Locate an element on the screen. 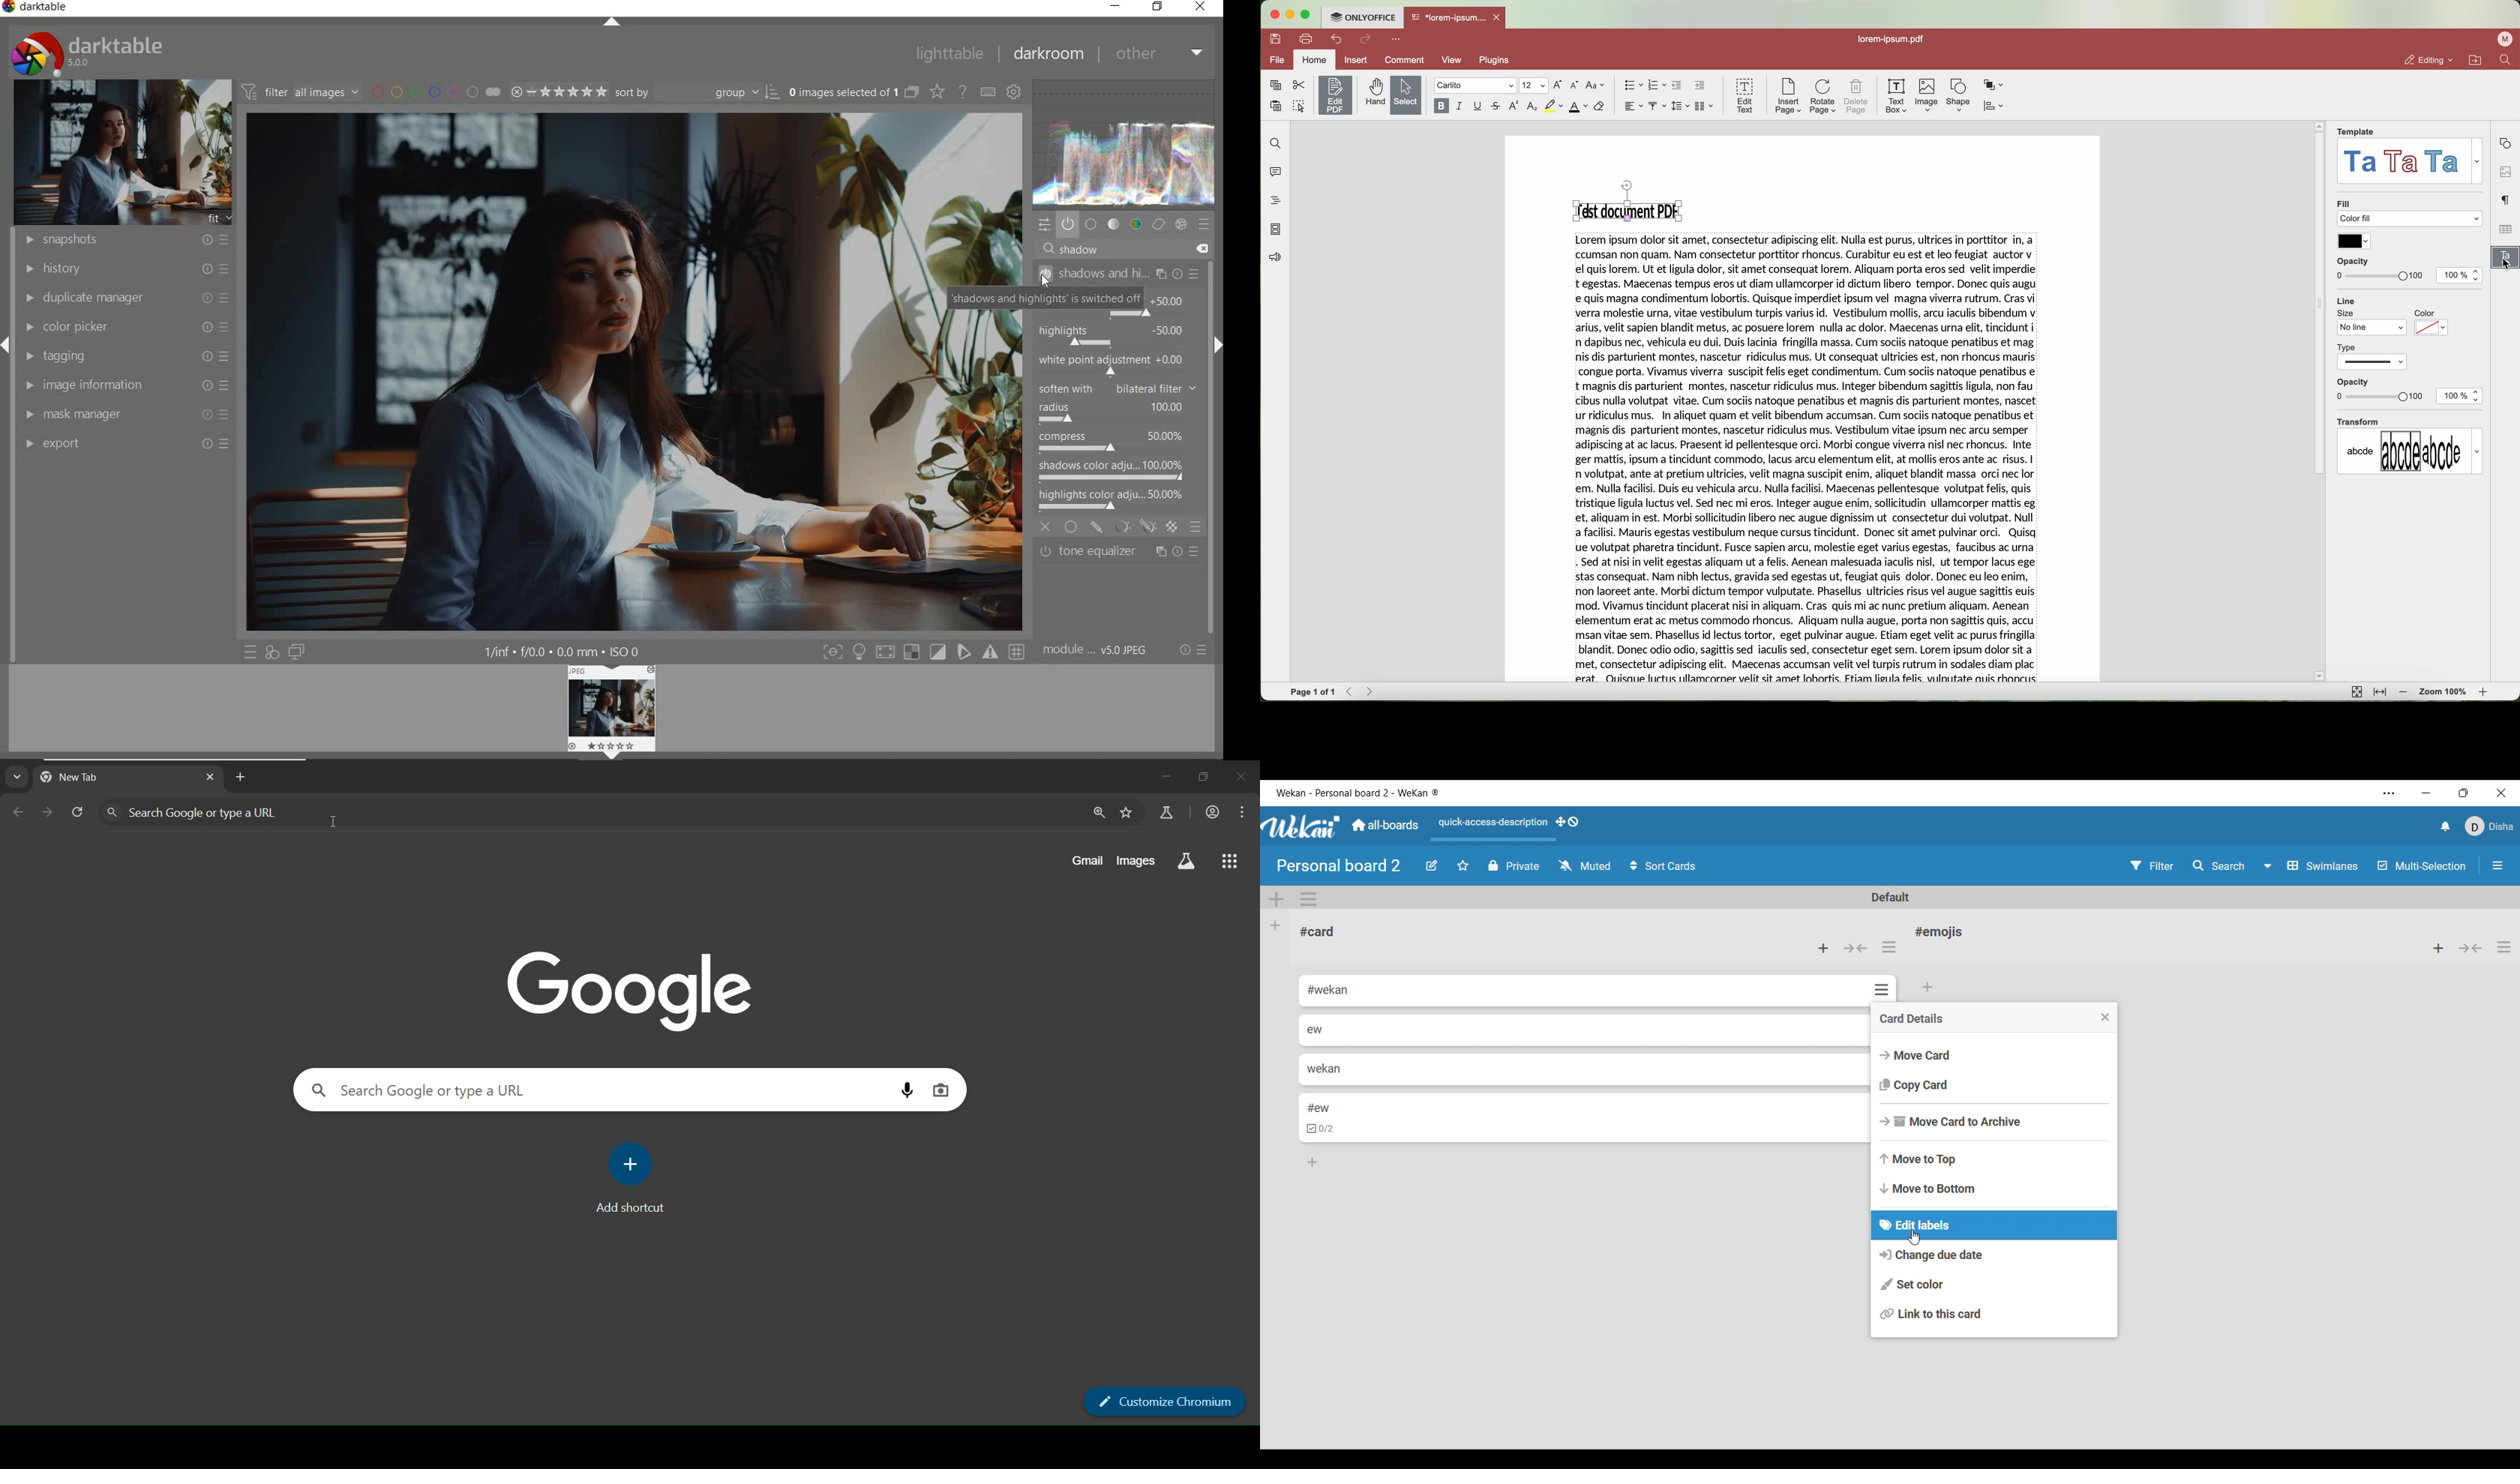 The height and width of the screenshot is (1484, 2520). voice search is located at coordinates (910, 1090).